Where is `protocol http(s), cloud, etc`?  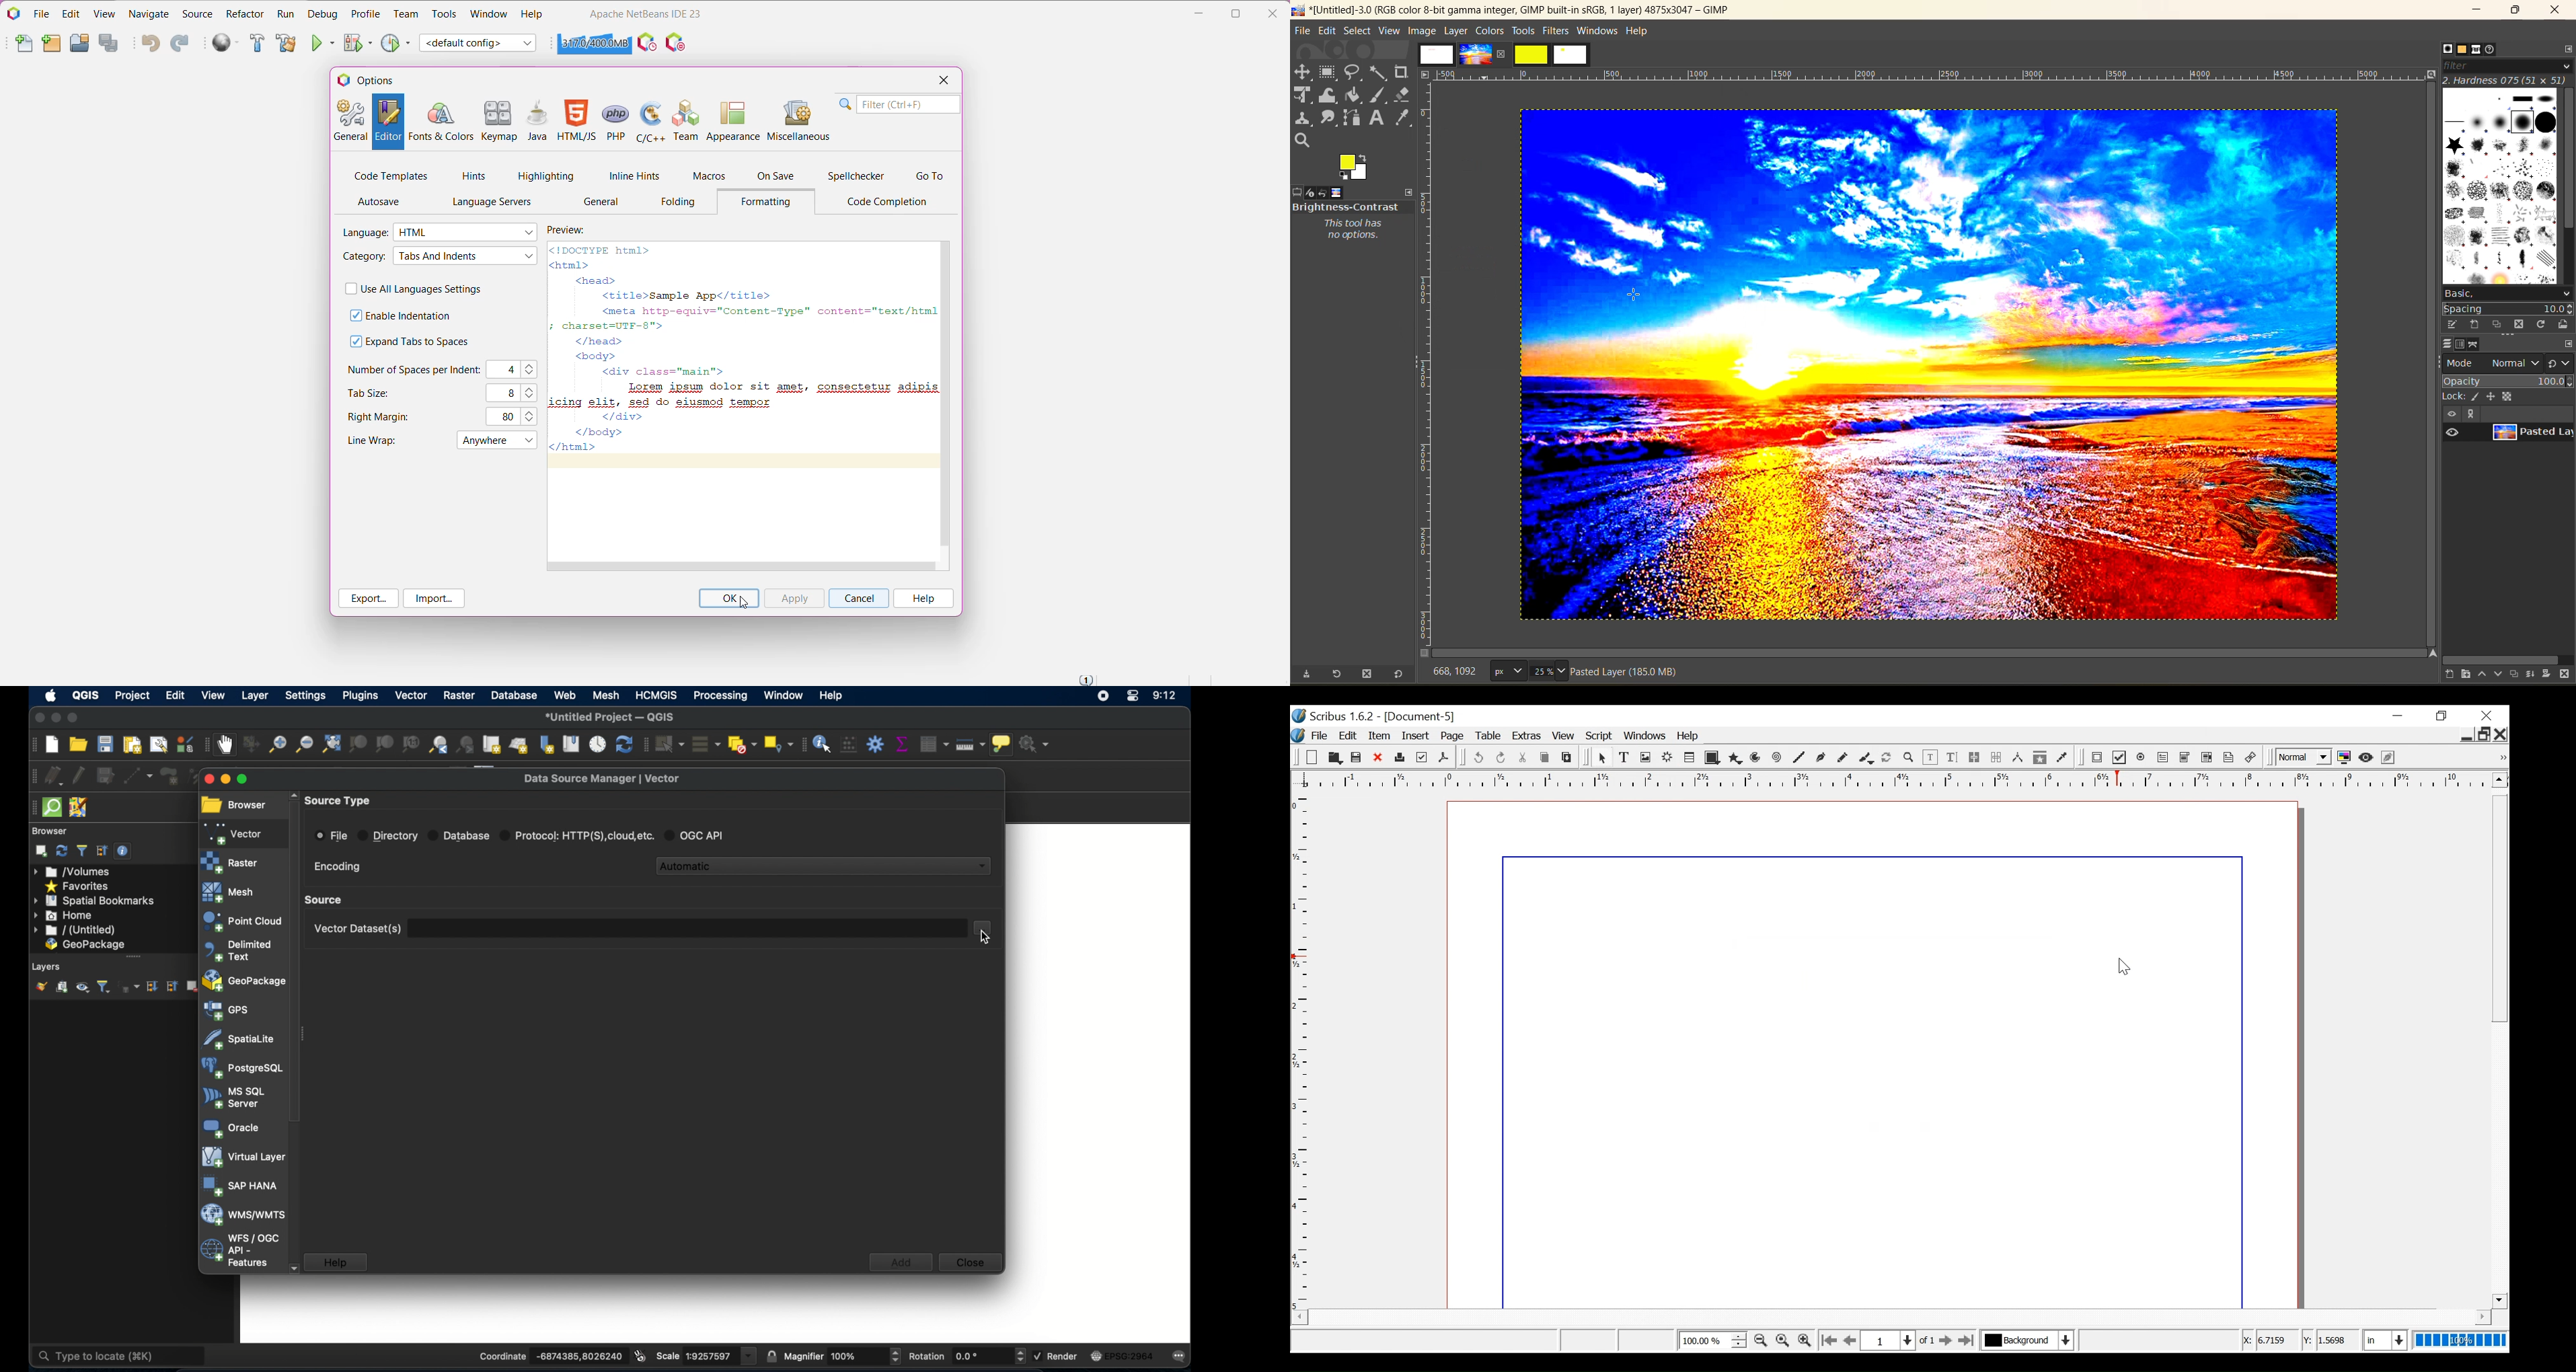
protocol http(s), cloud, etc is located at coordinates (578, 834).